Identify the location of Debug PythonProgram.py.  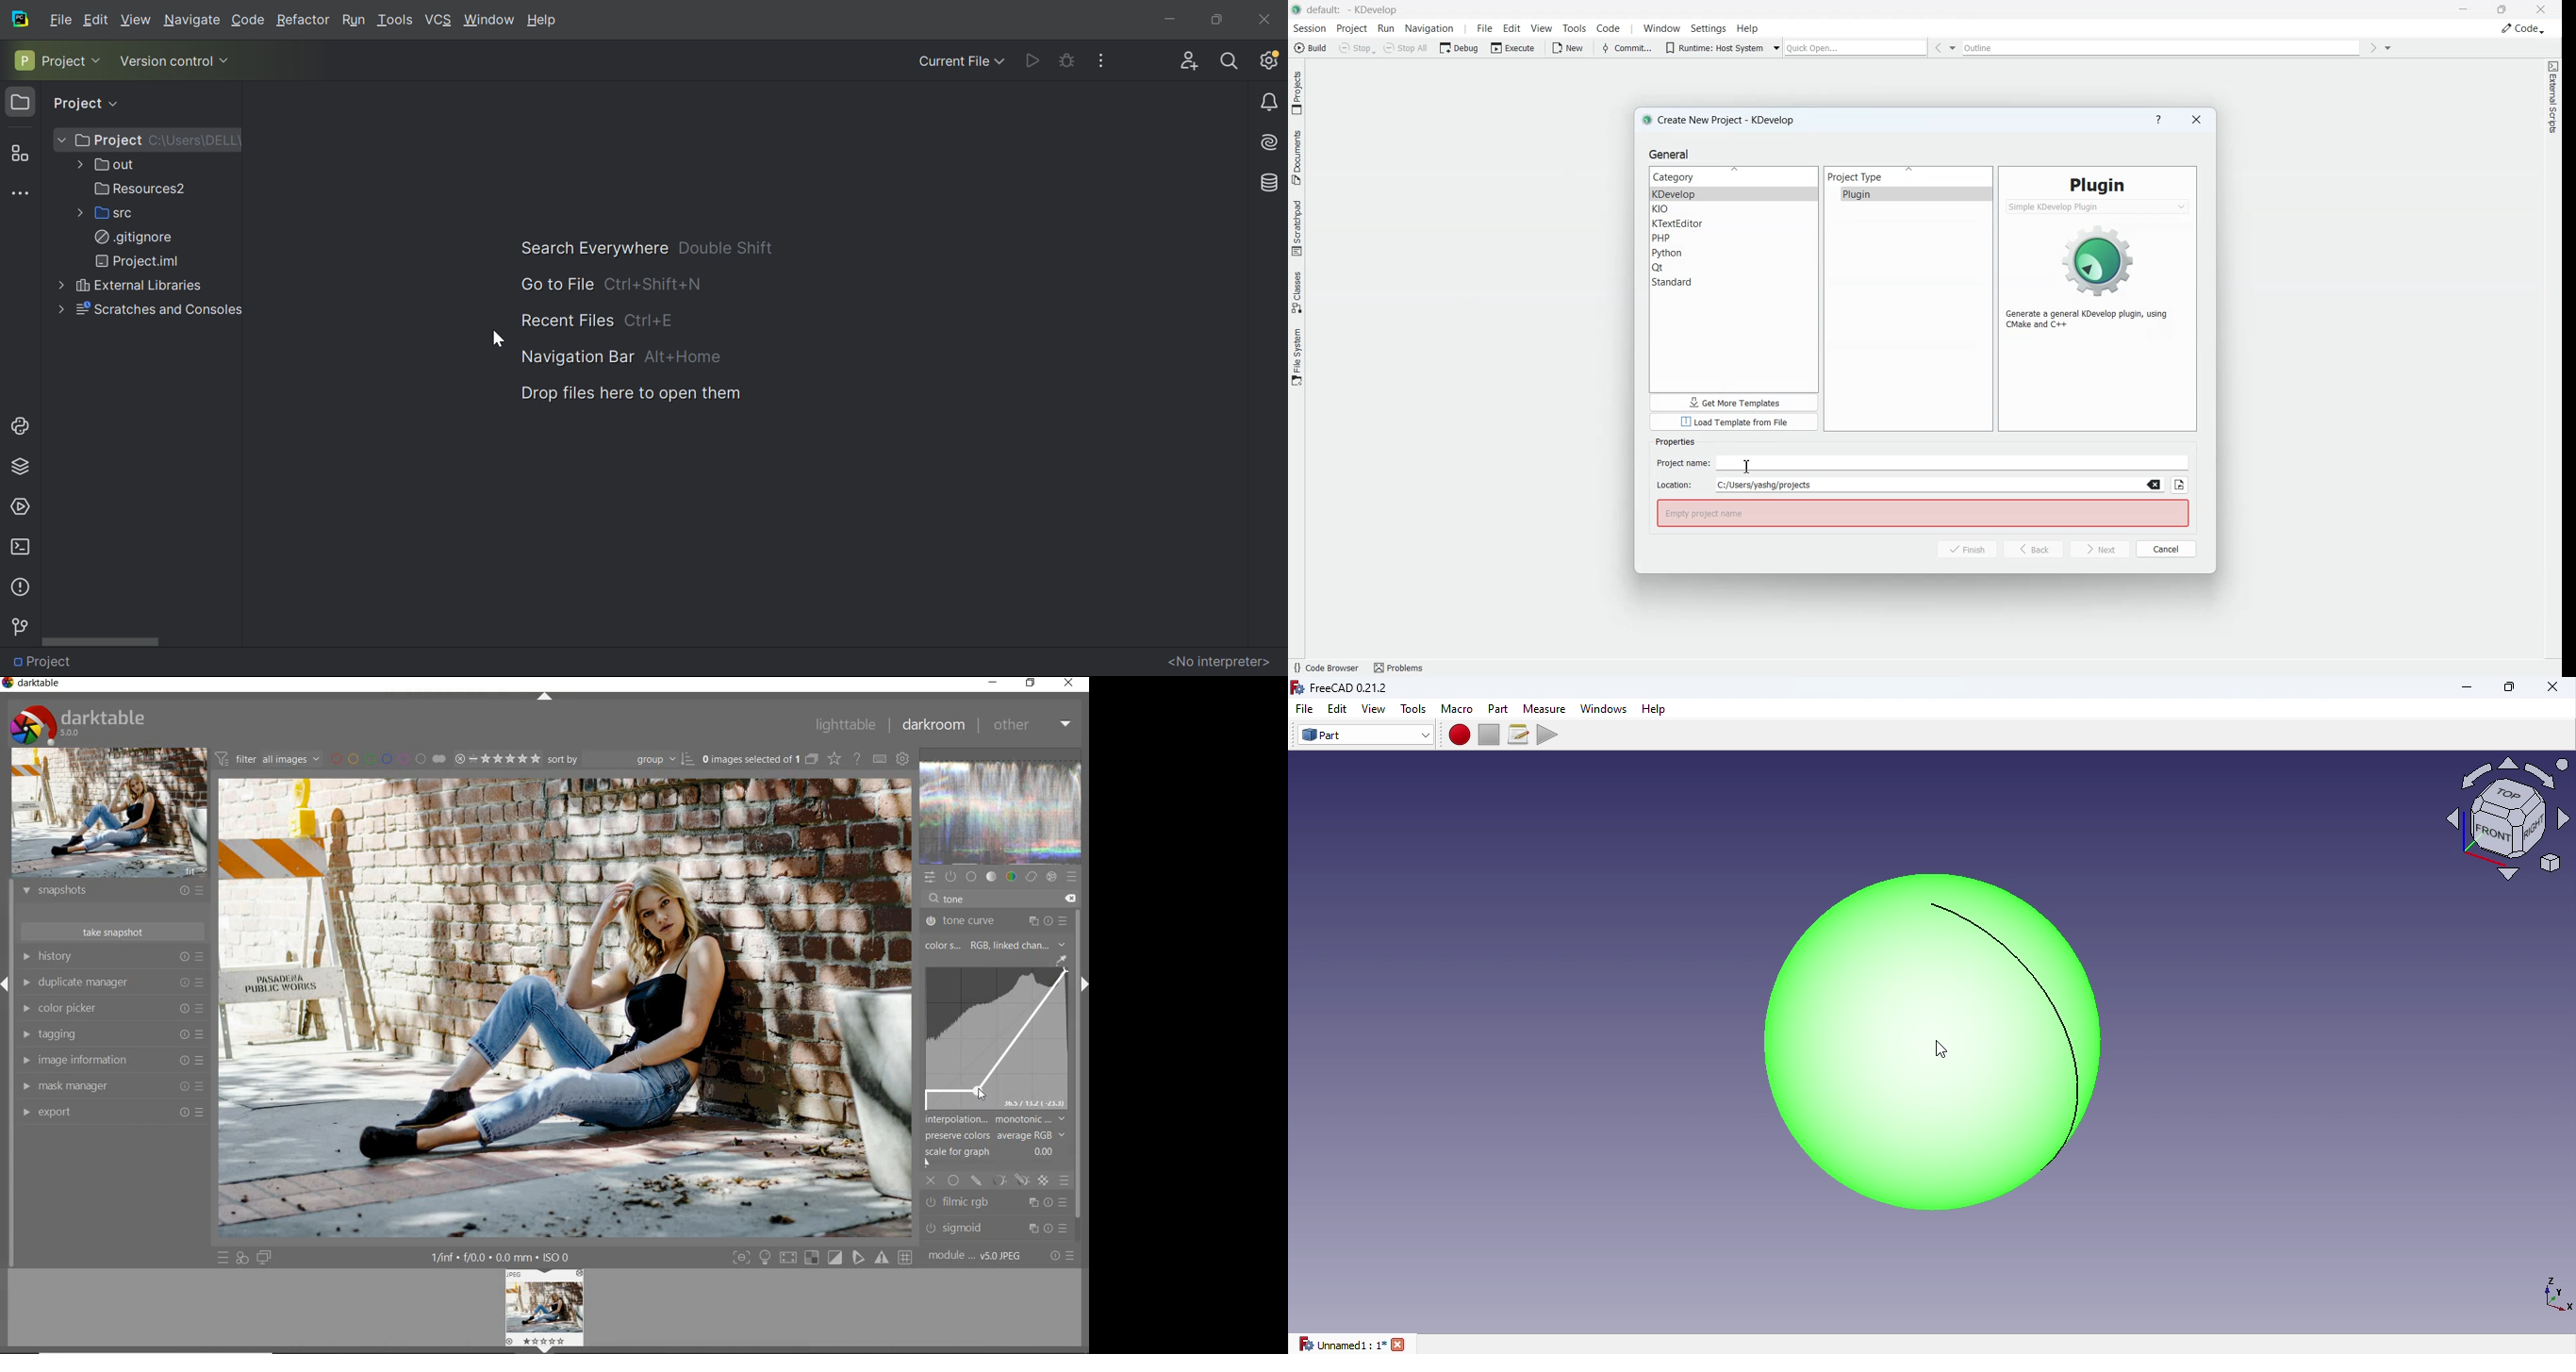
(1065, 59).